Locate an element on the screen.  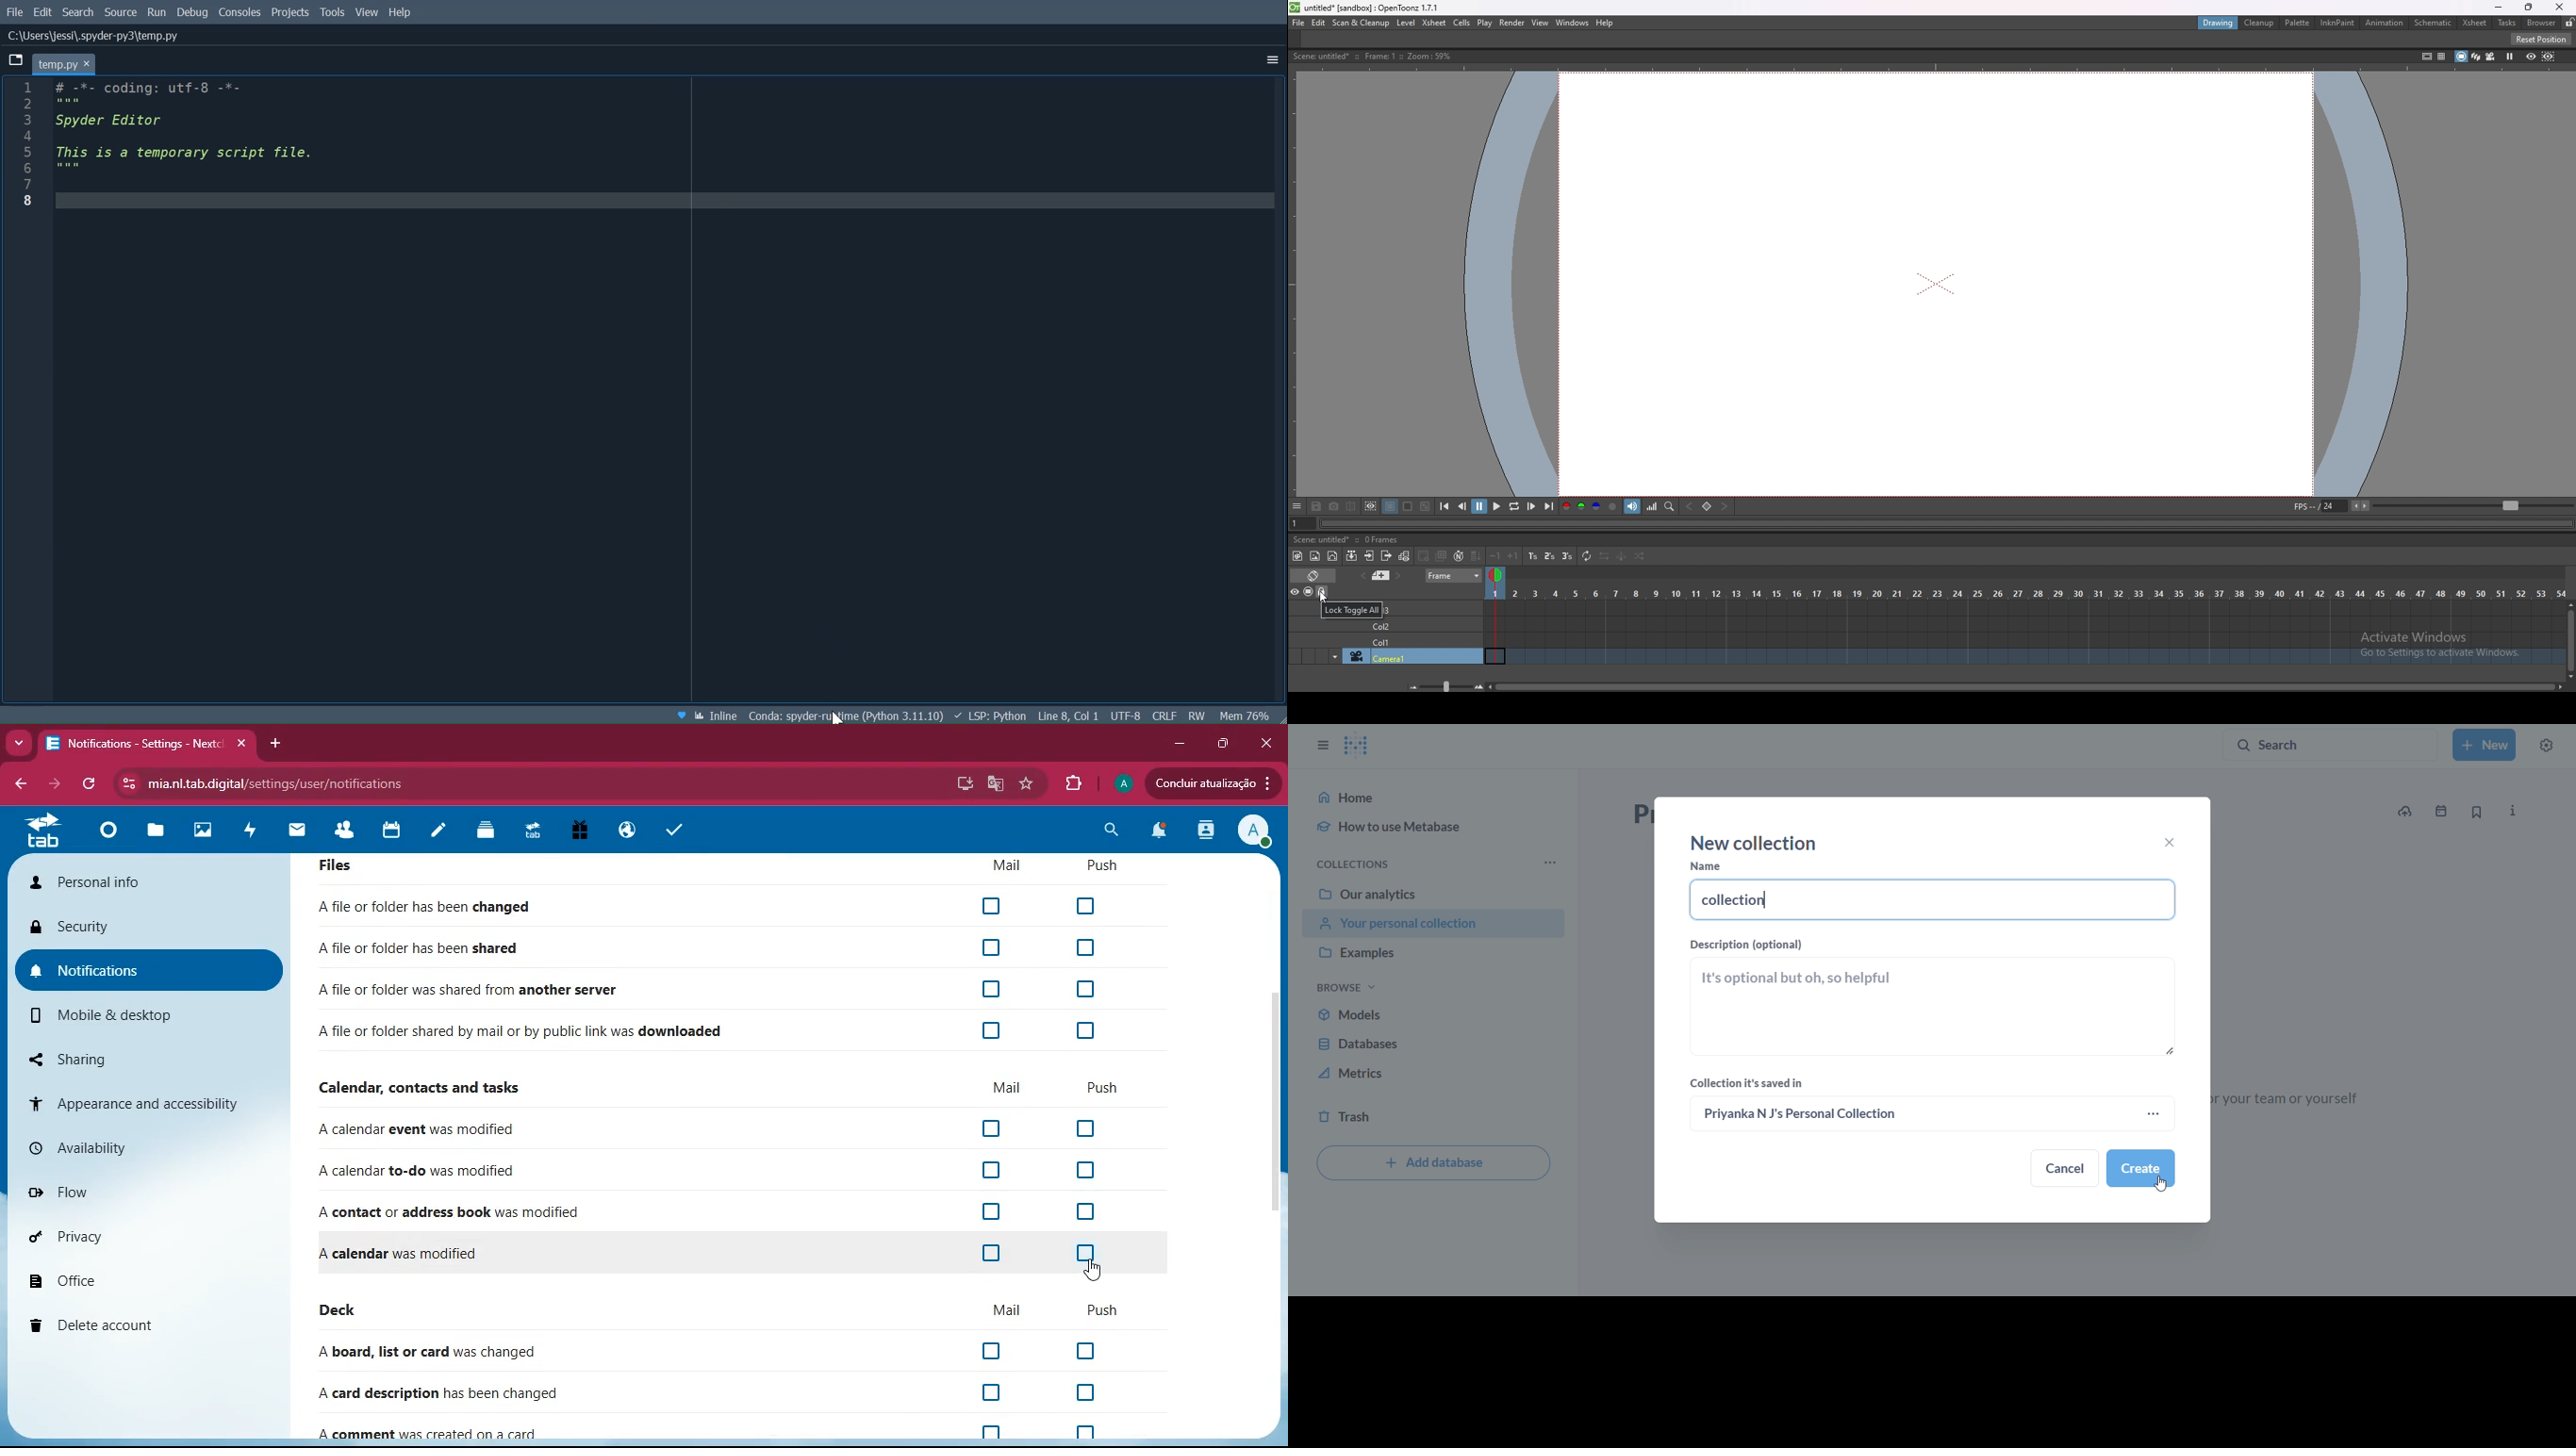
help is located at coordinates (1607, 23).